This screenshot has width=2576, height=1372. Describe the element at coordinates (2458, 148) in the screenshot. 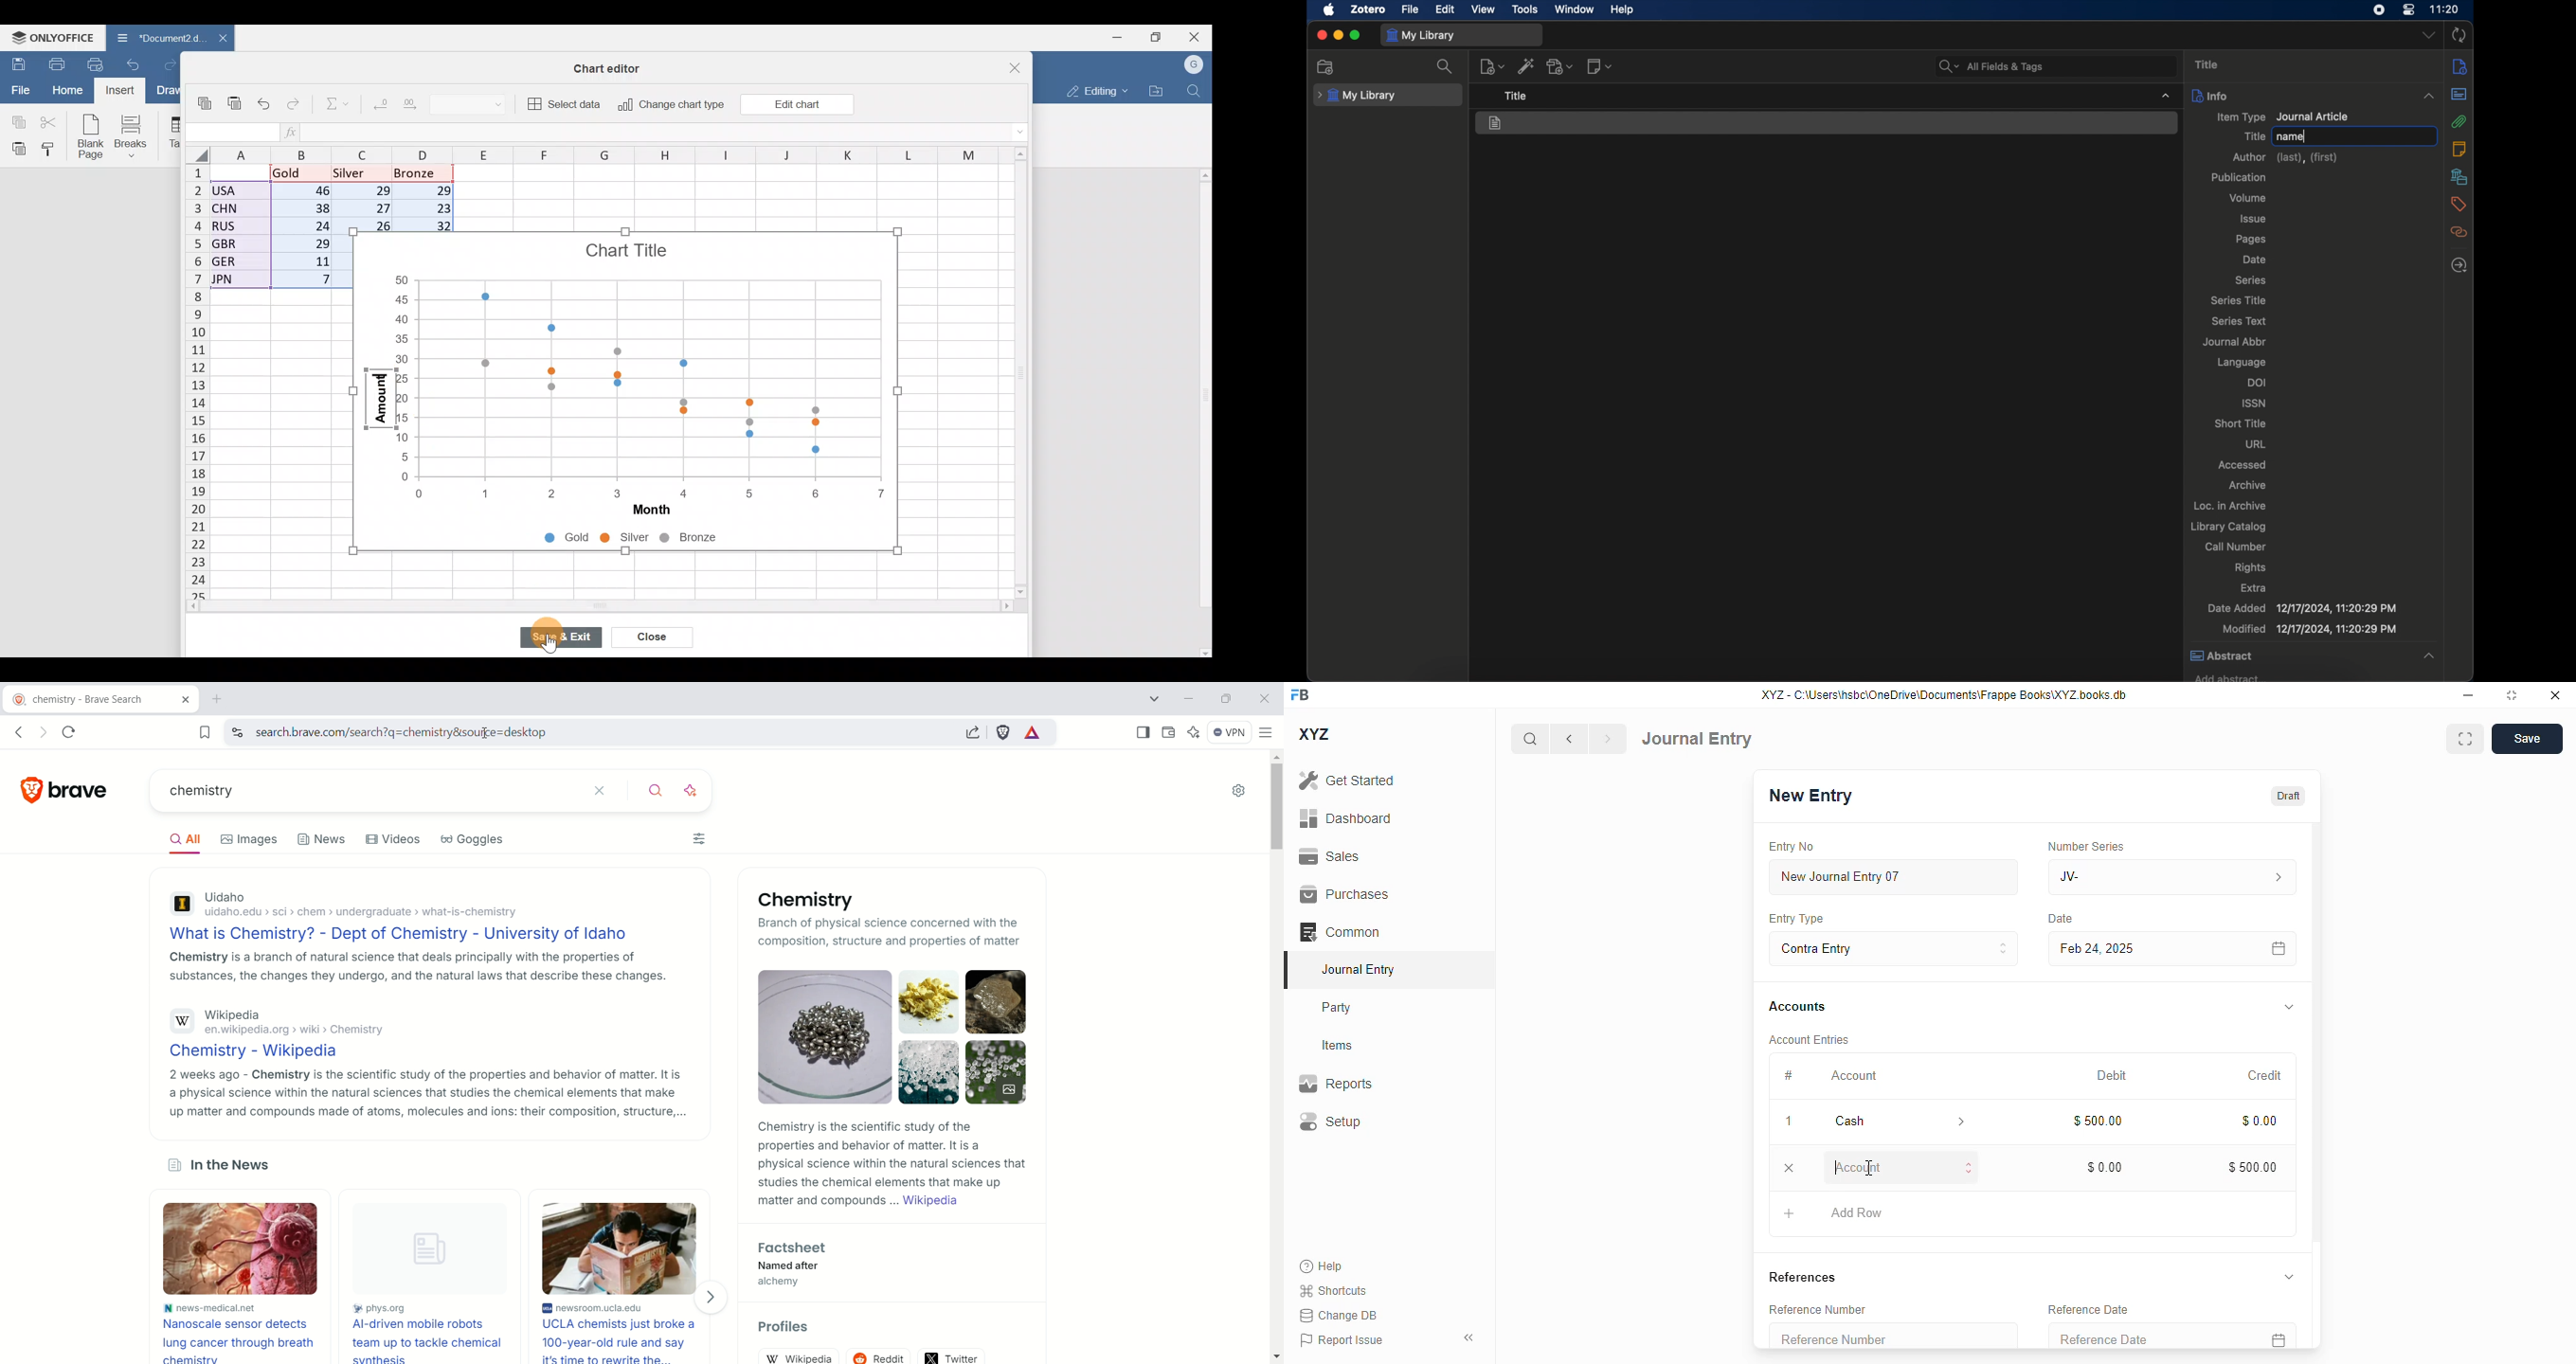

I see `notes` at that location.